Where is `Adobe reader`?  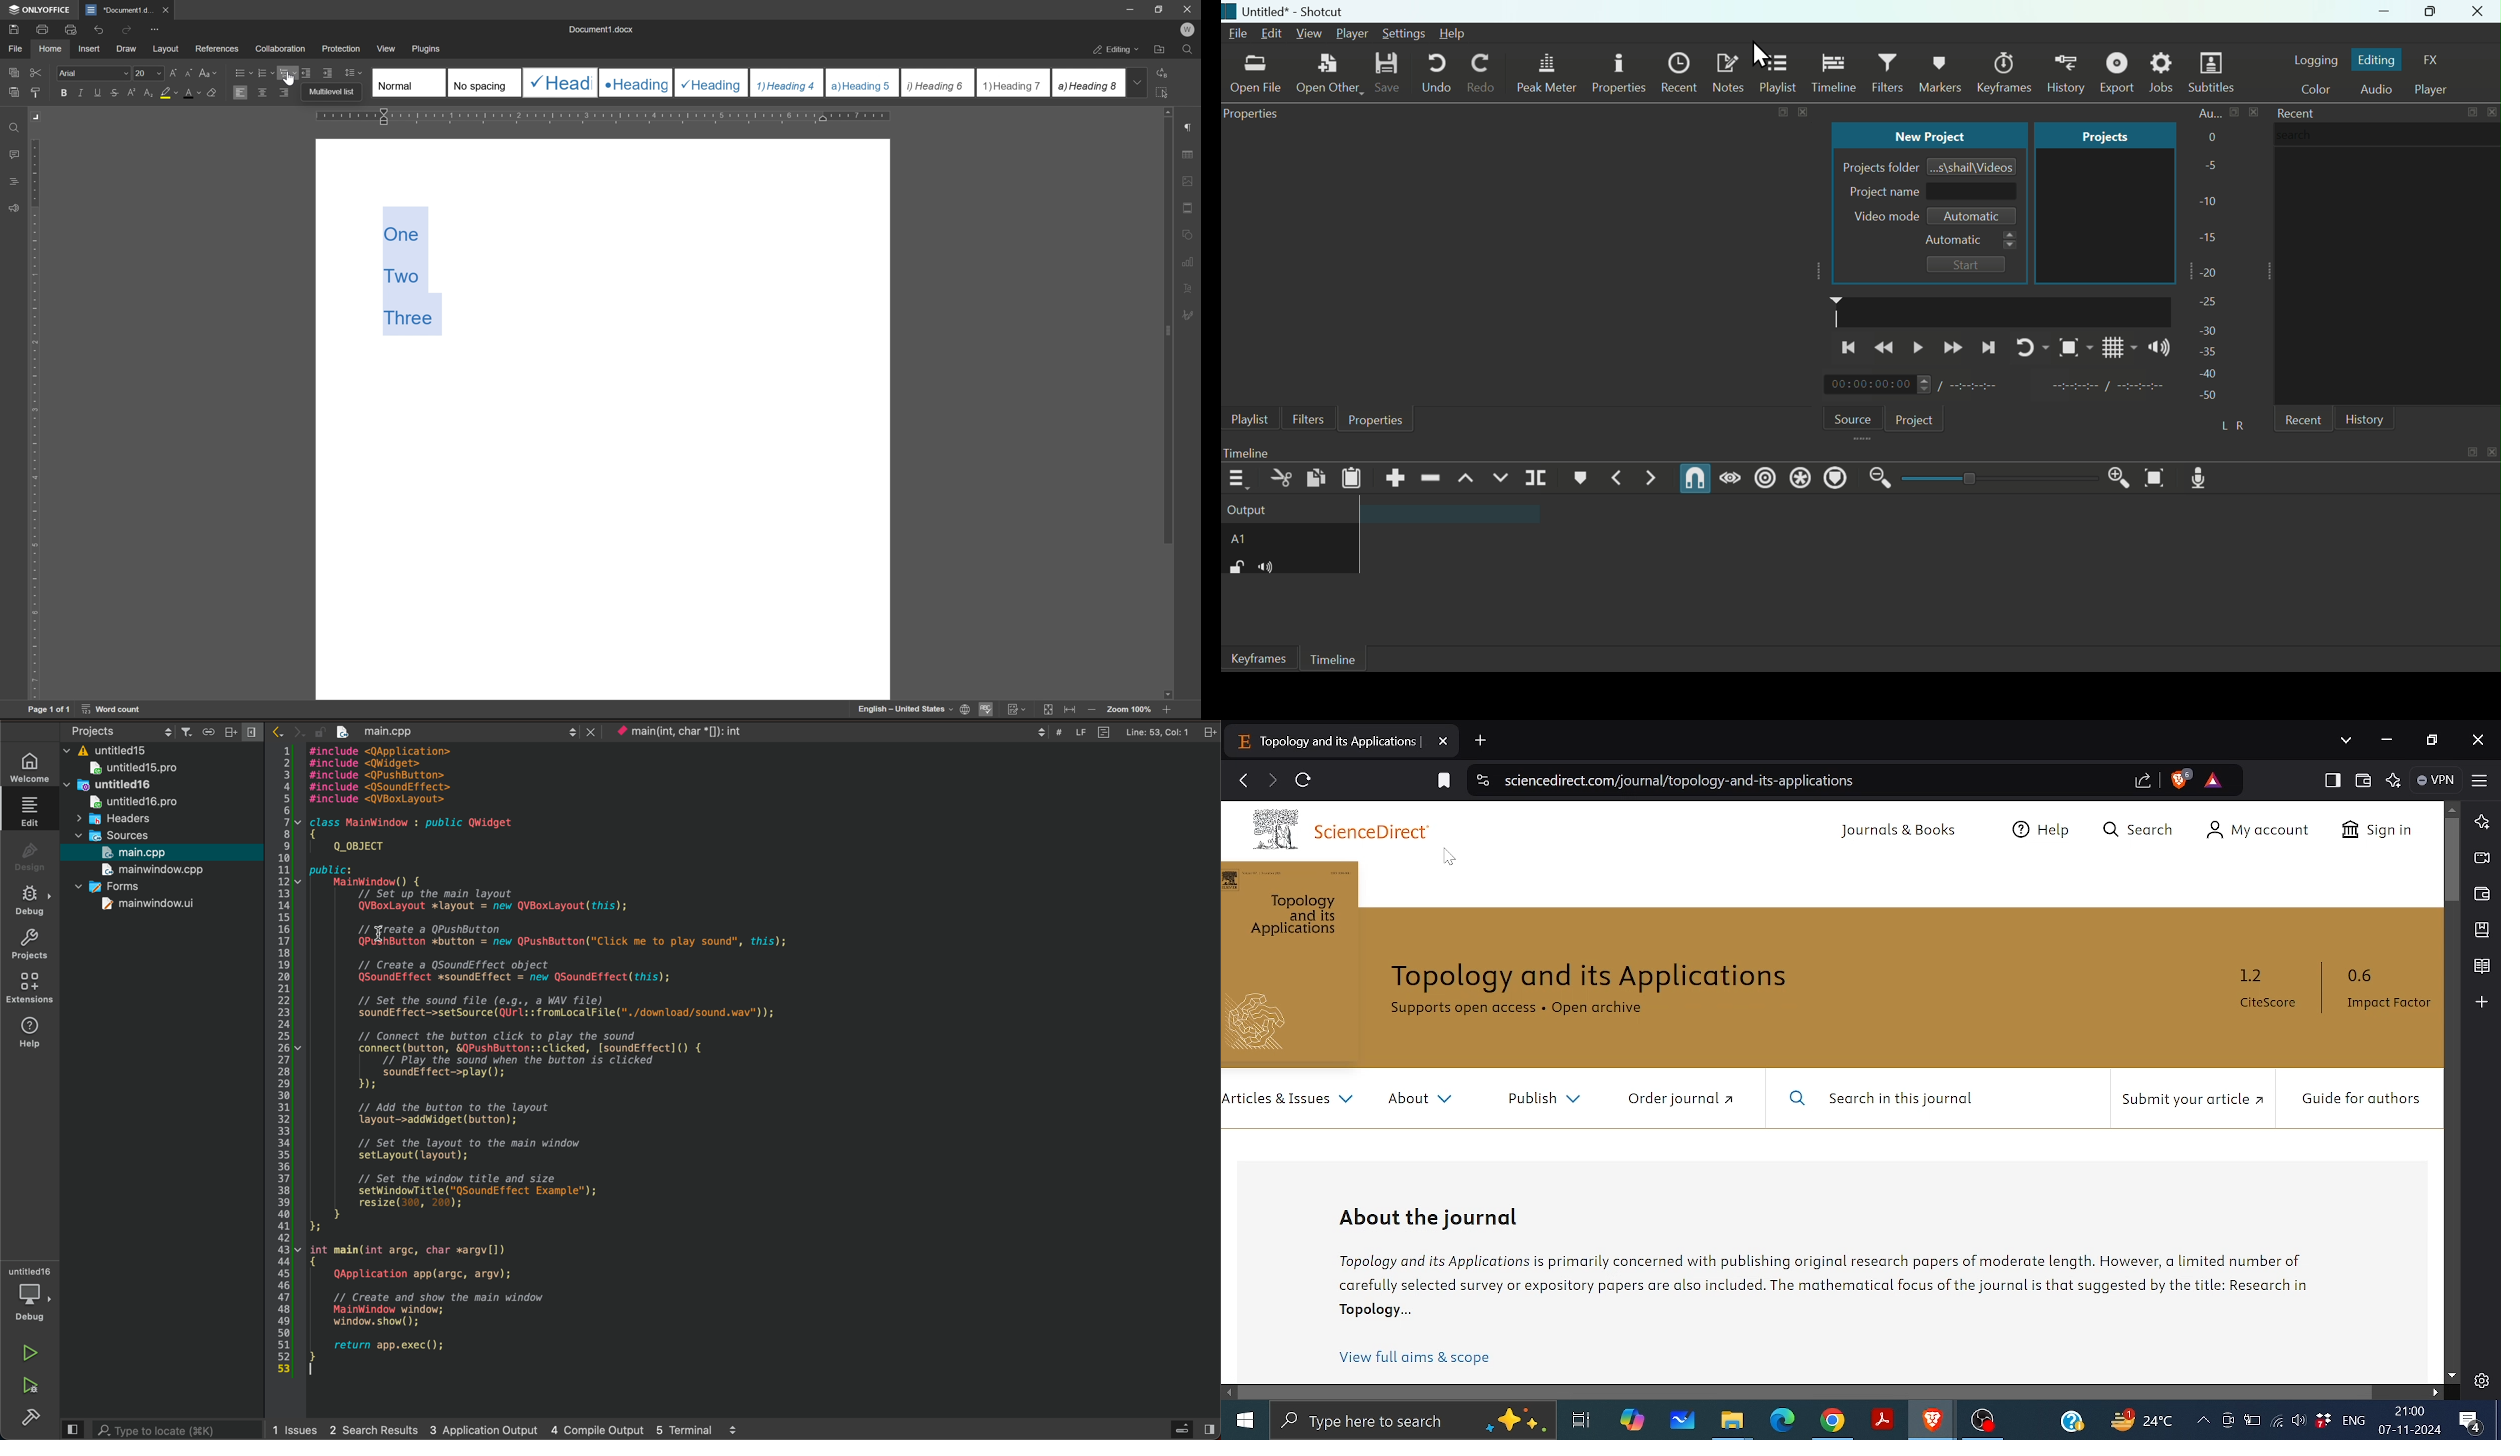 Adobe reader is located at coordinates (1881, 1420).